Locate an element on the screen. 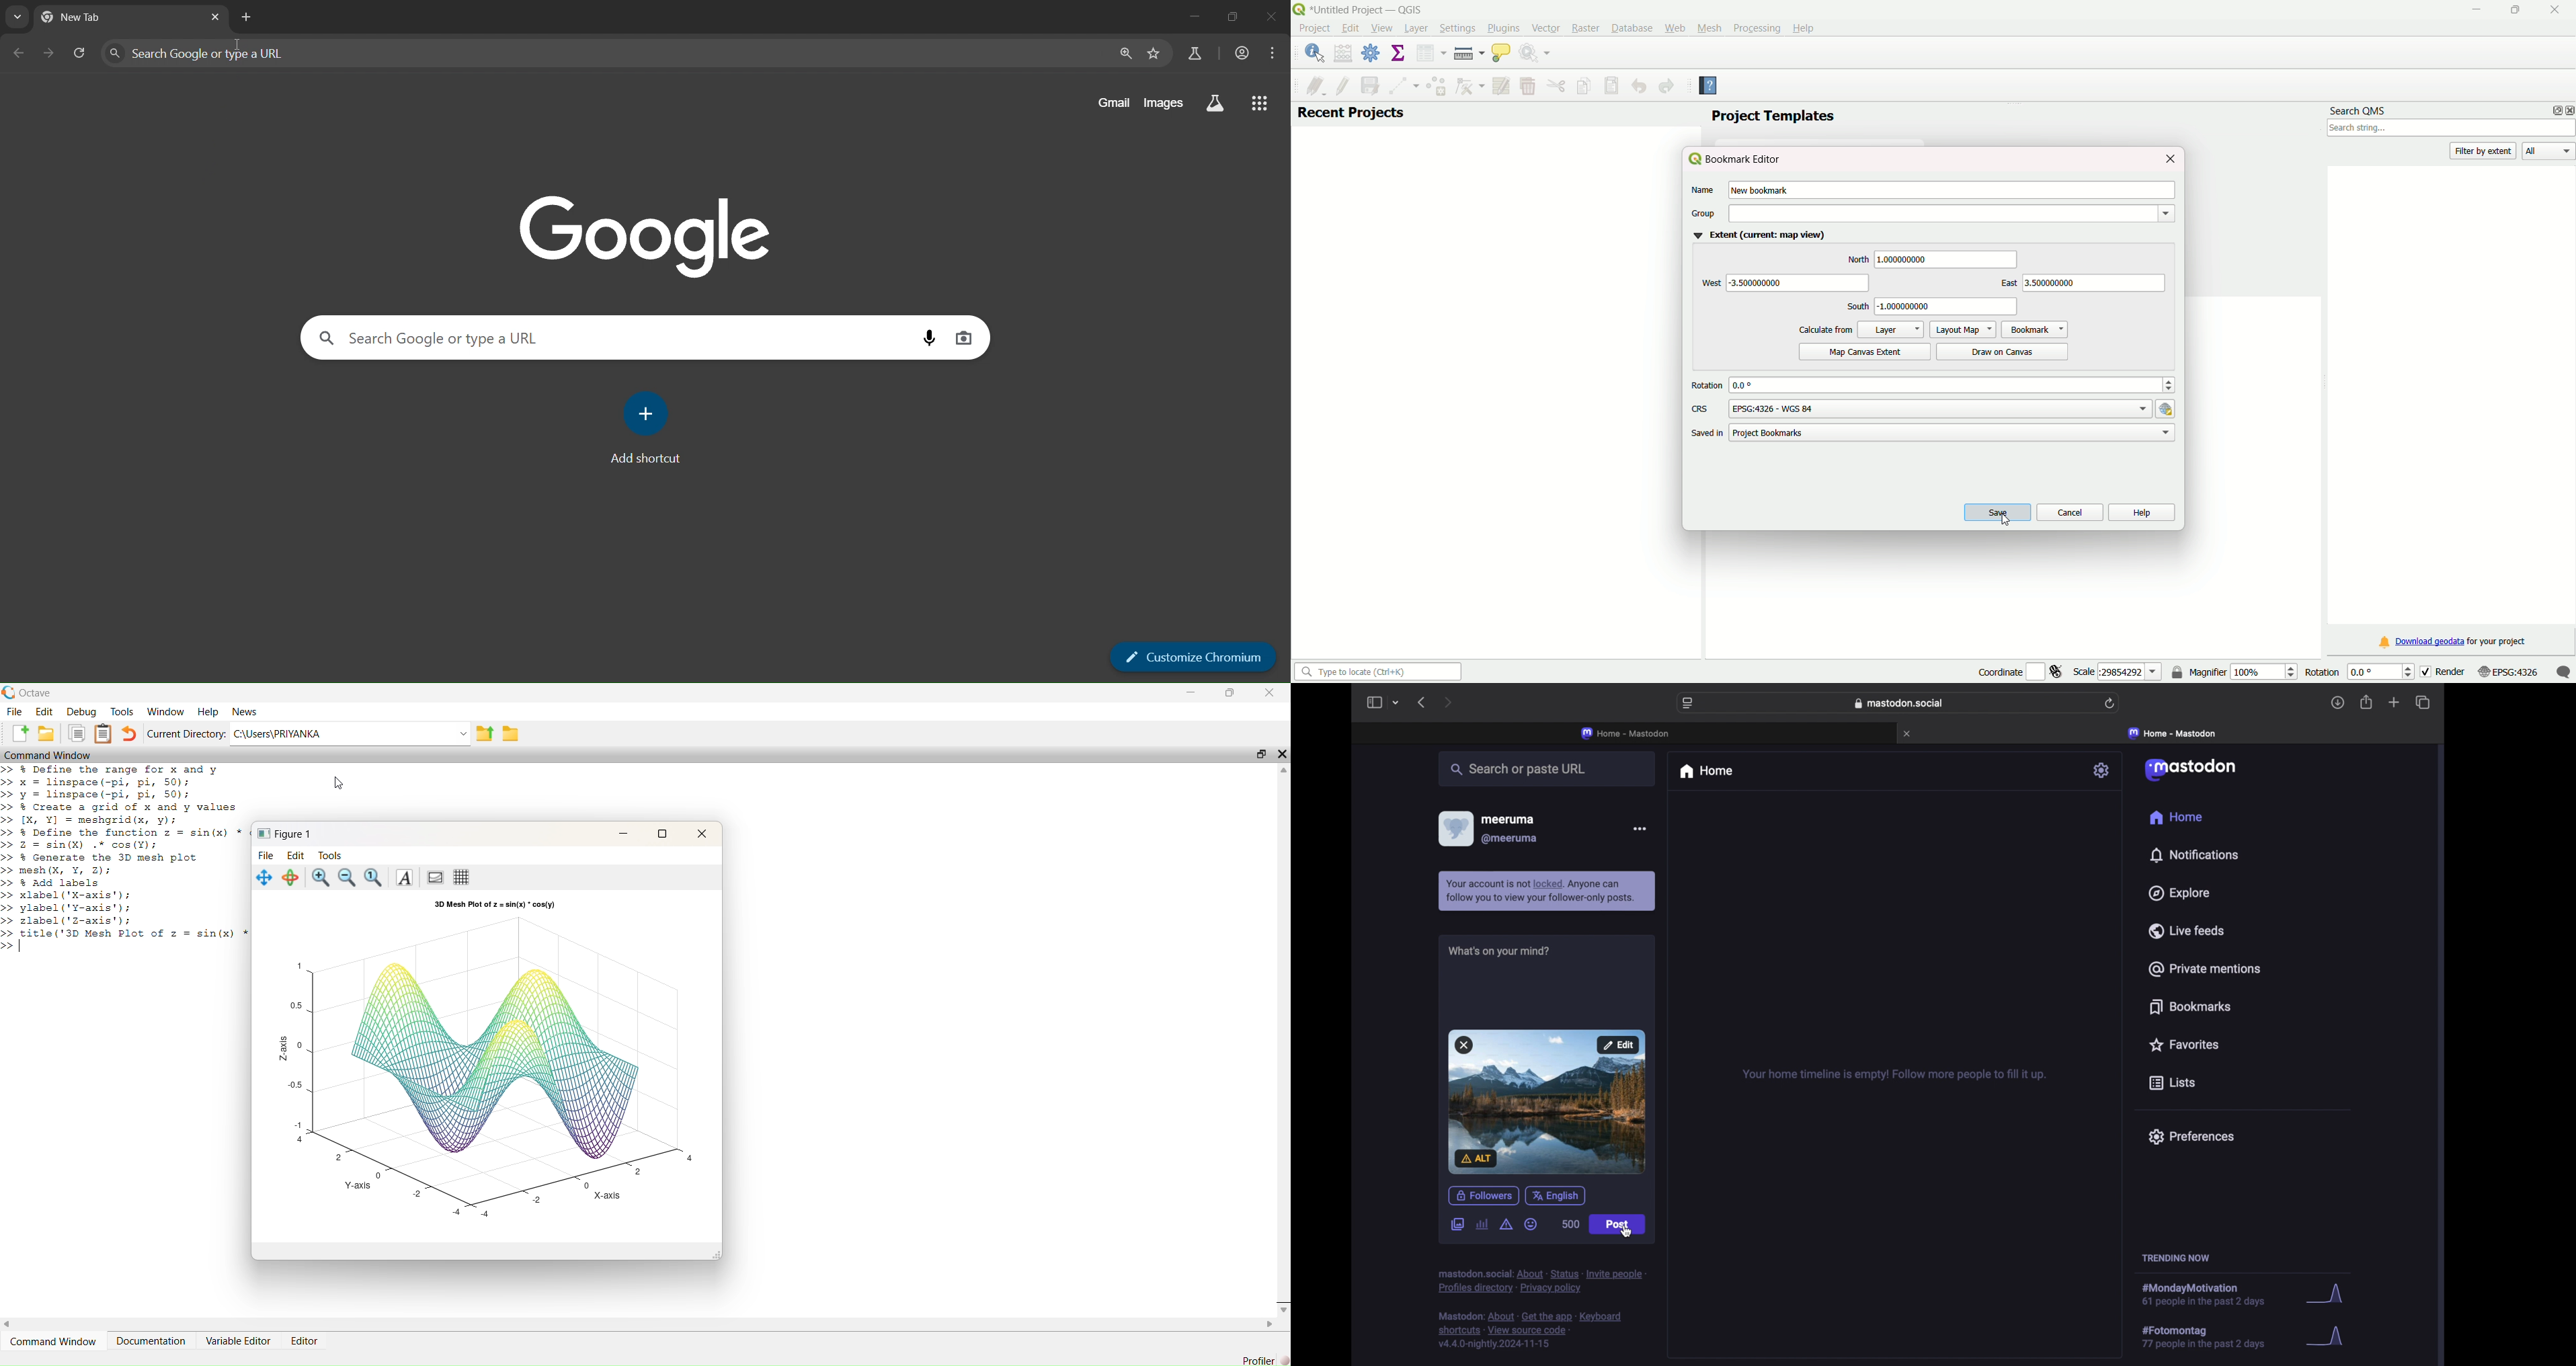 This screenshot has width=2576, height=1372. downloads is located at coordinates (2338, 704).